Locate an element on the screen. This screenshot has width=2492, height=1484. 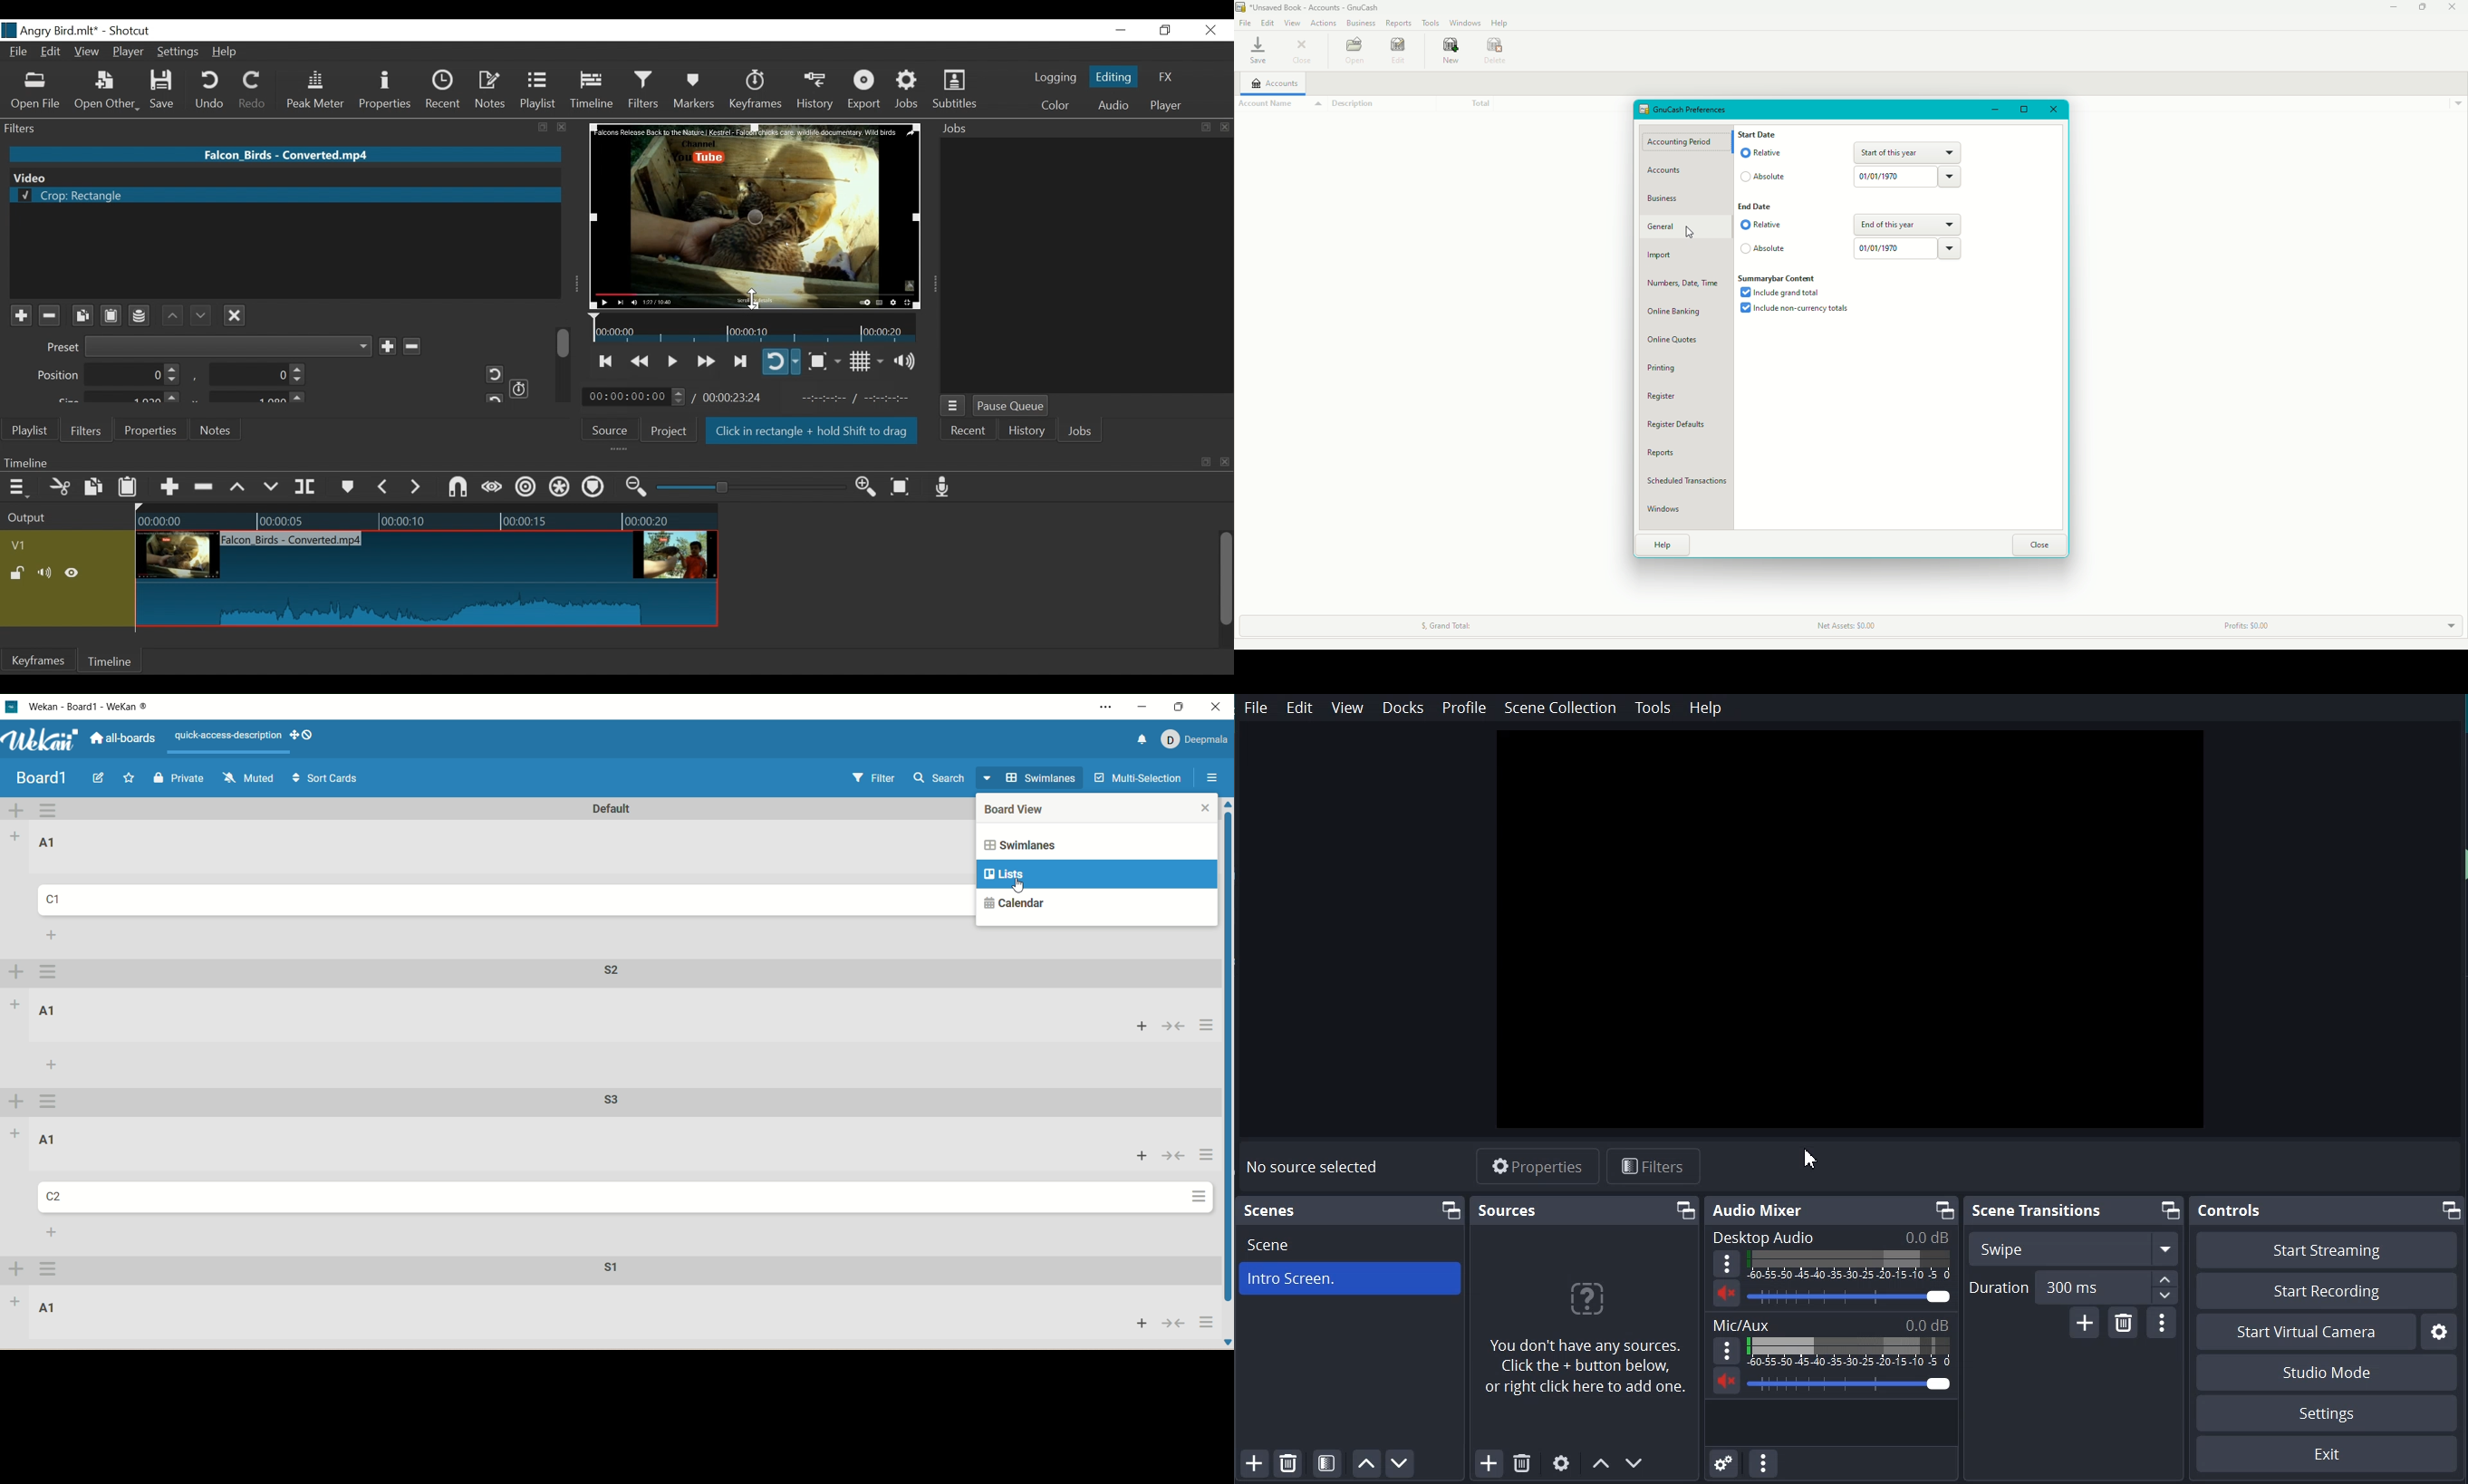
Timeline is located at coordinates (594, 462).